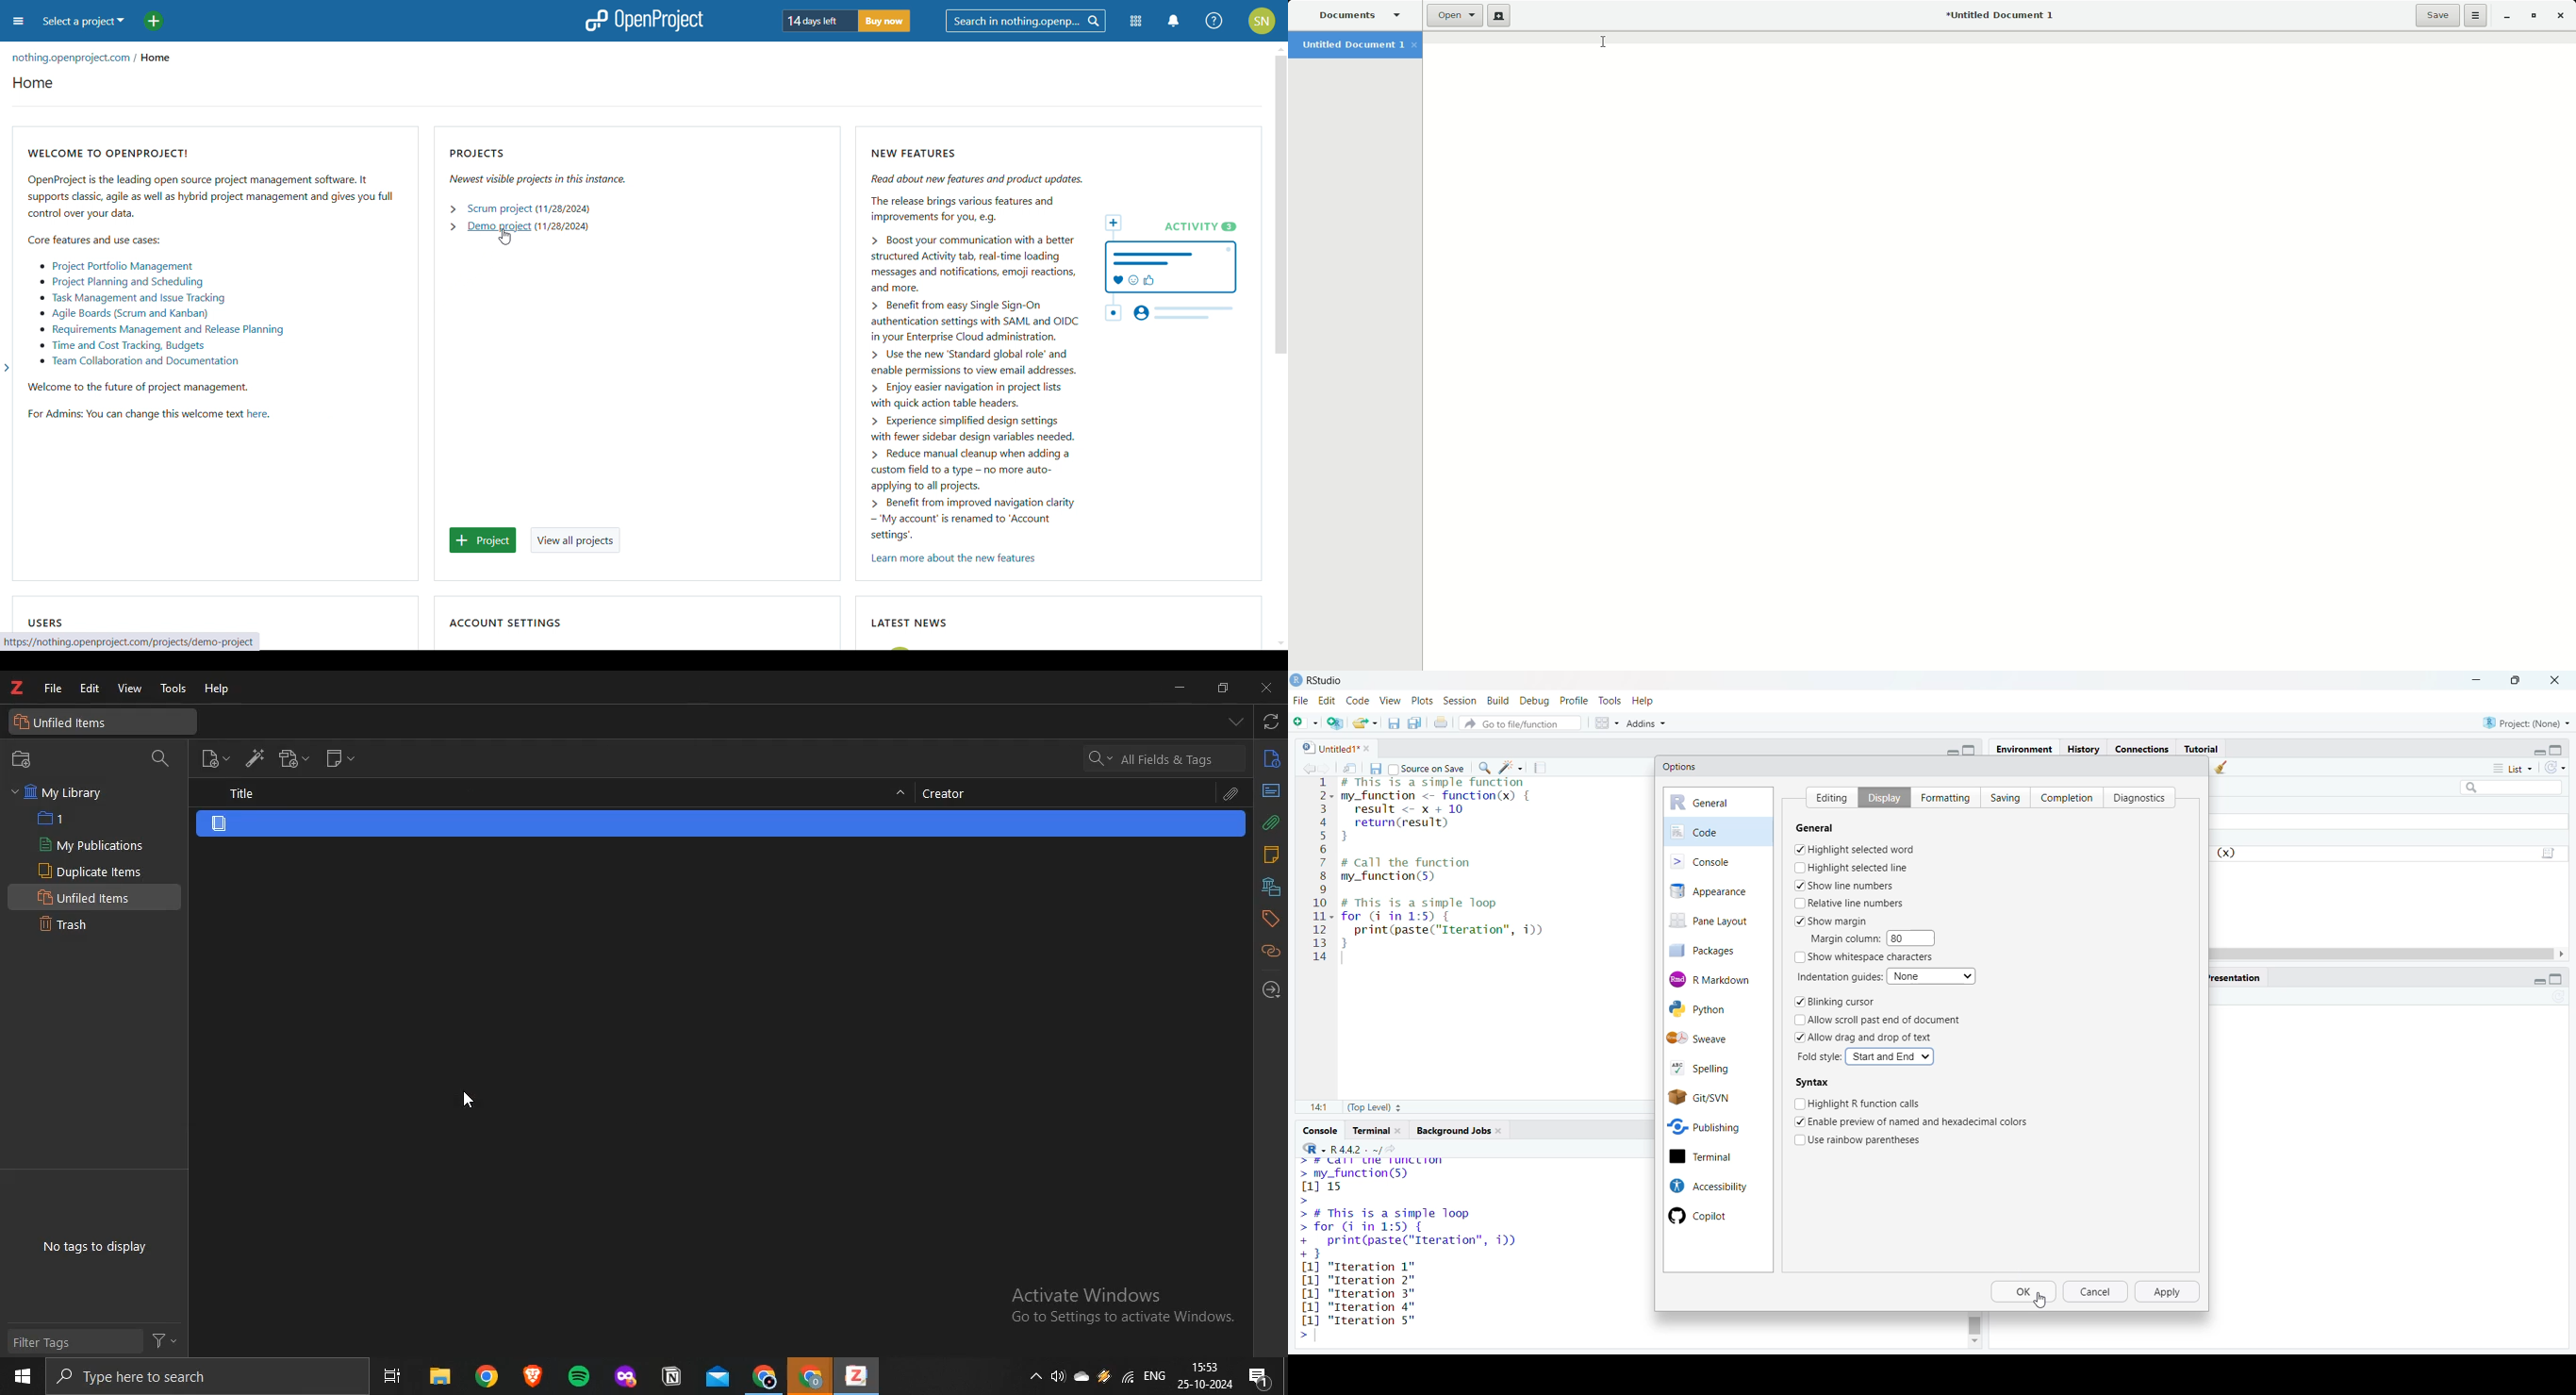 The height and width of the screenshot is (1400, 2576). Describe the element at coordinates (67, 722) in the screenshot. I see `unfiled items` at that location.